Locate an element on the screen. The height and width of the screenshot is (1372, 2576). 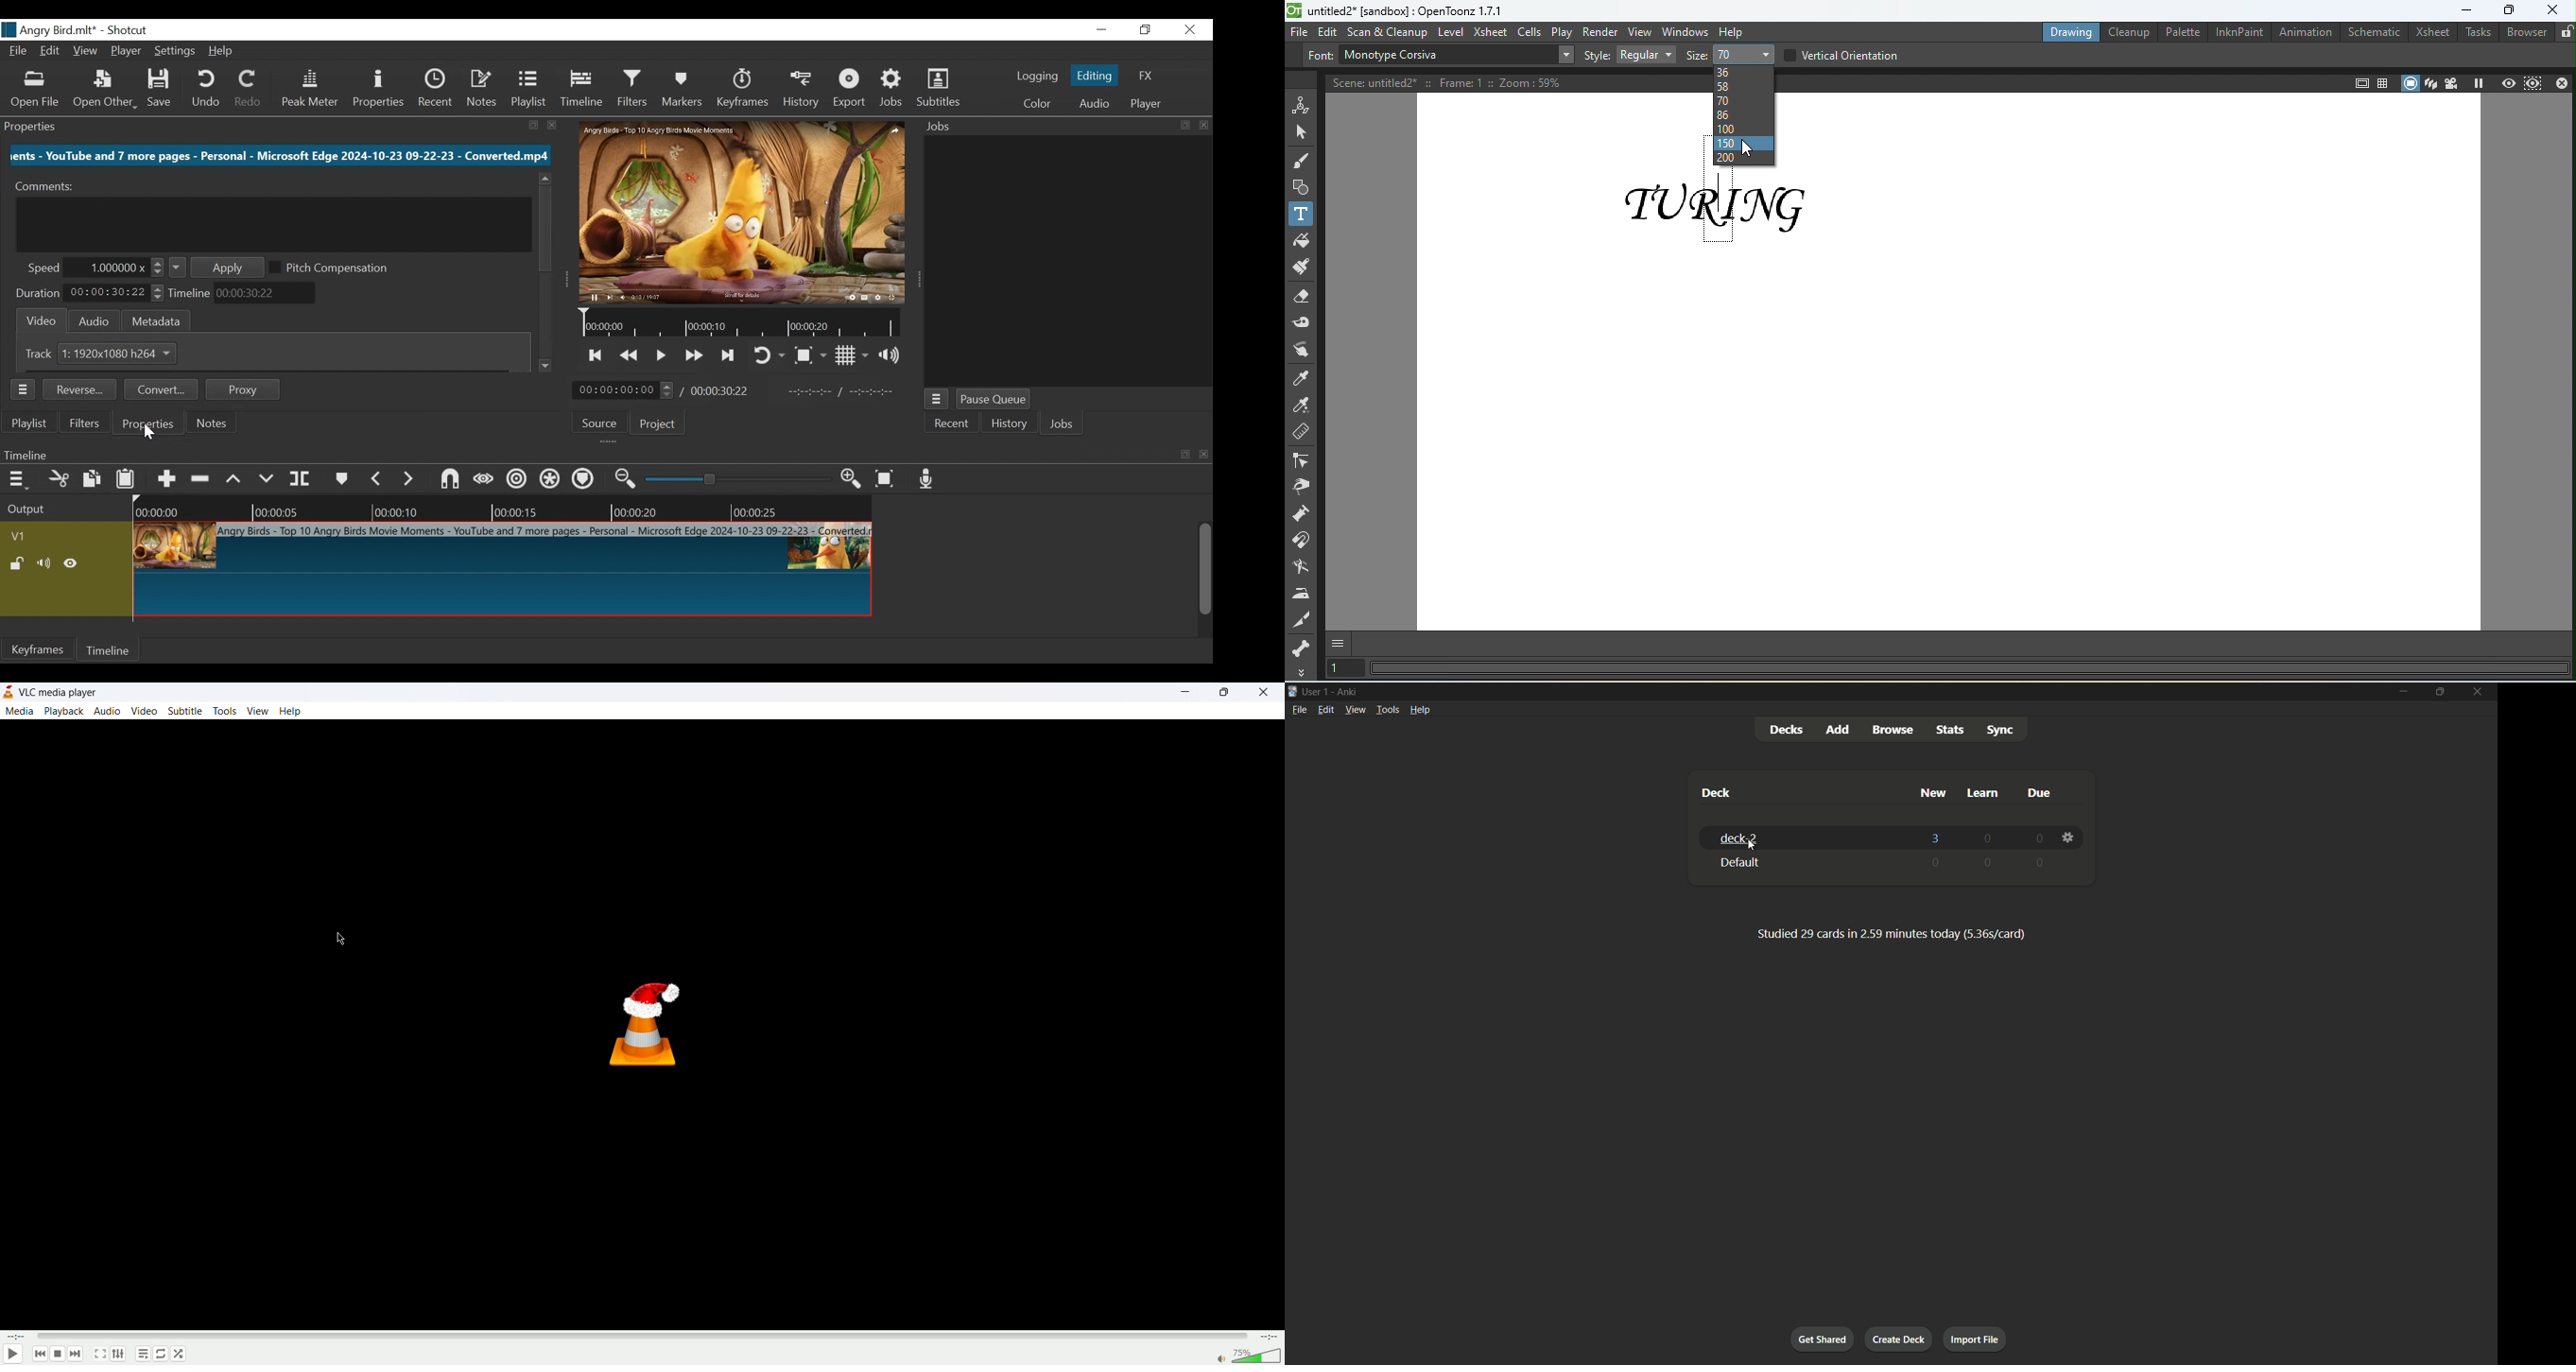
Restore is located at coordinates (1143, 30).